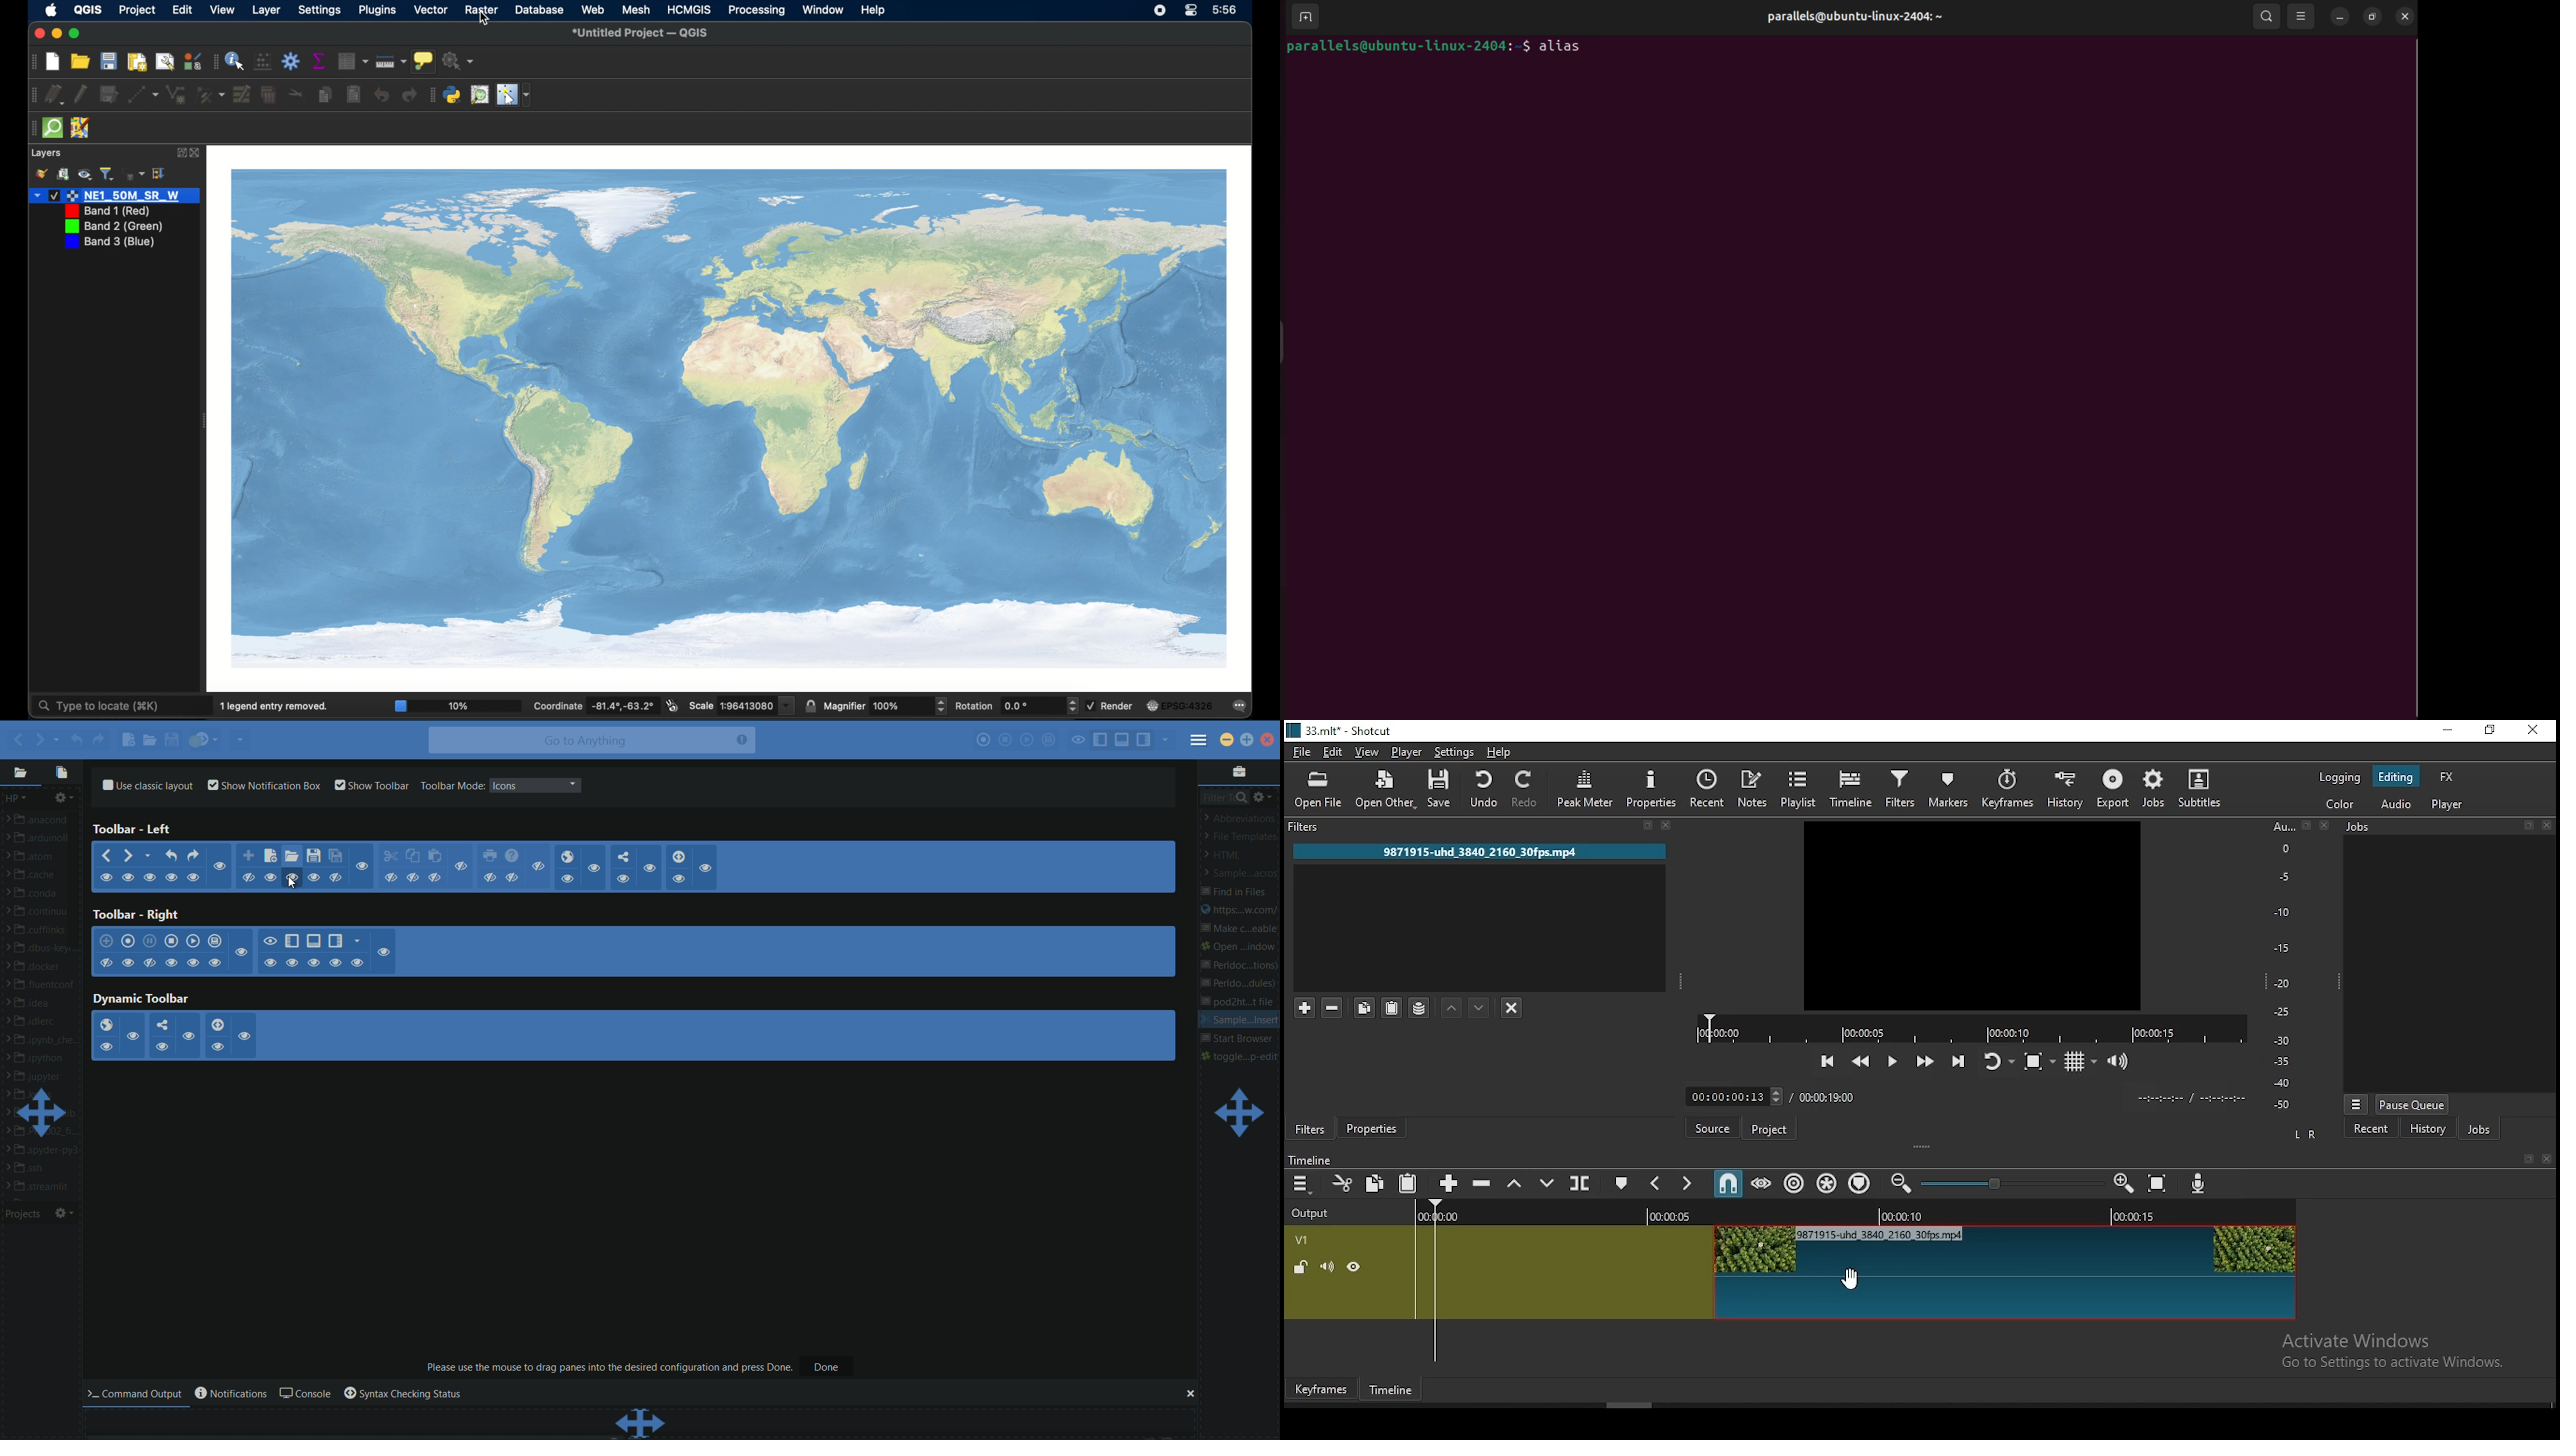  What do you see at coordinates (271, 877) in the screenshot?
I see `show/hide` at bounding box center [271, 877].